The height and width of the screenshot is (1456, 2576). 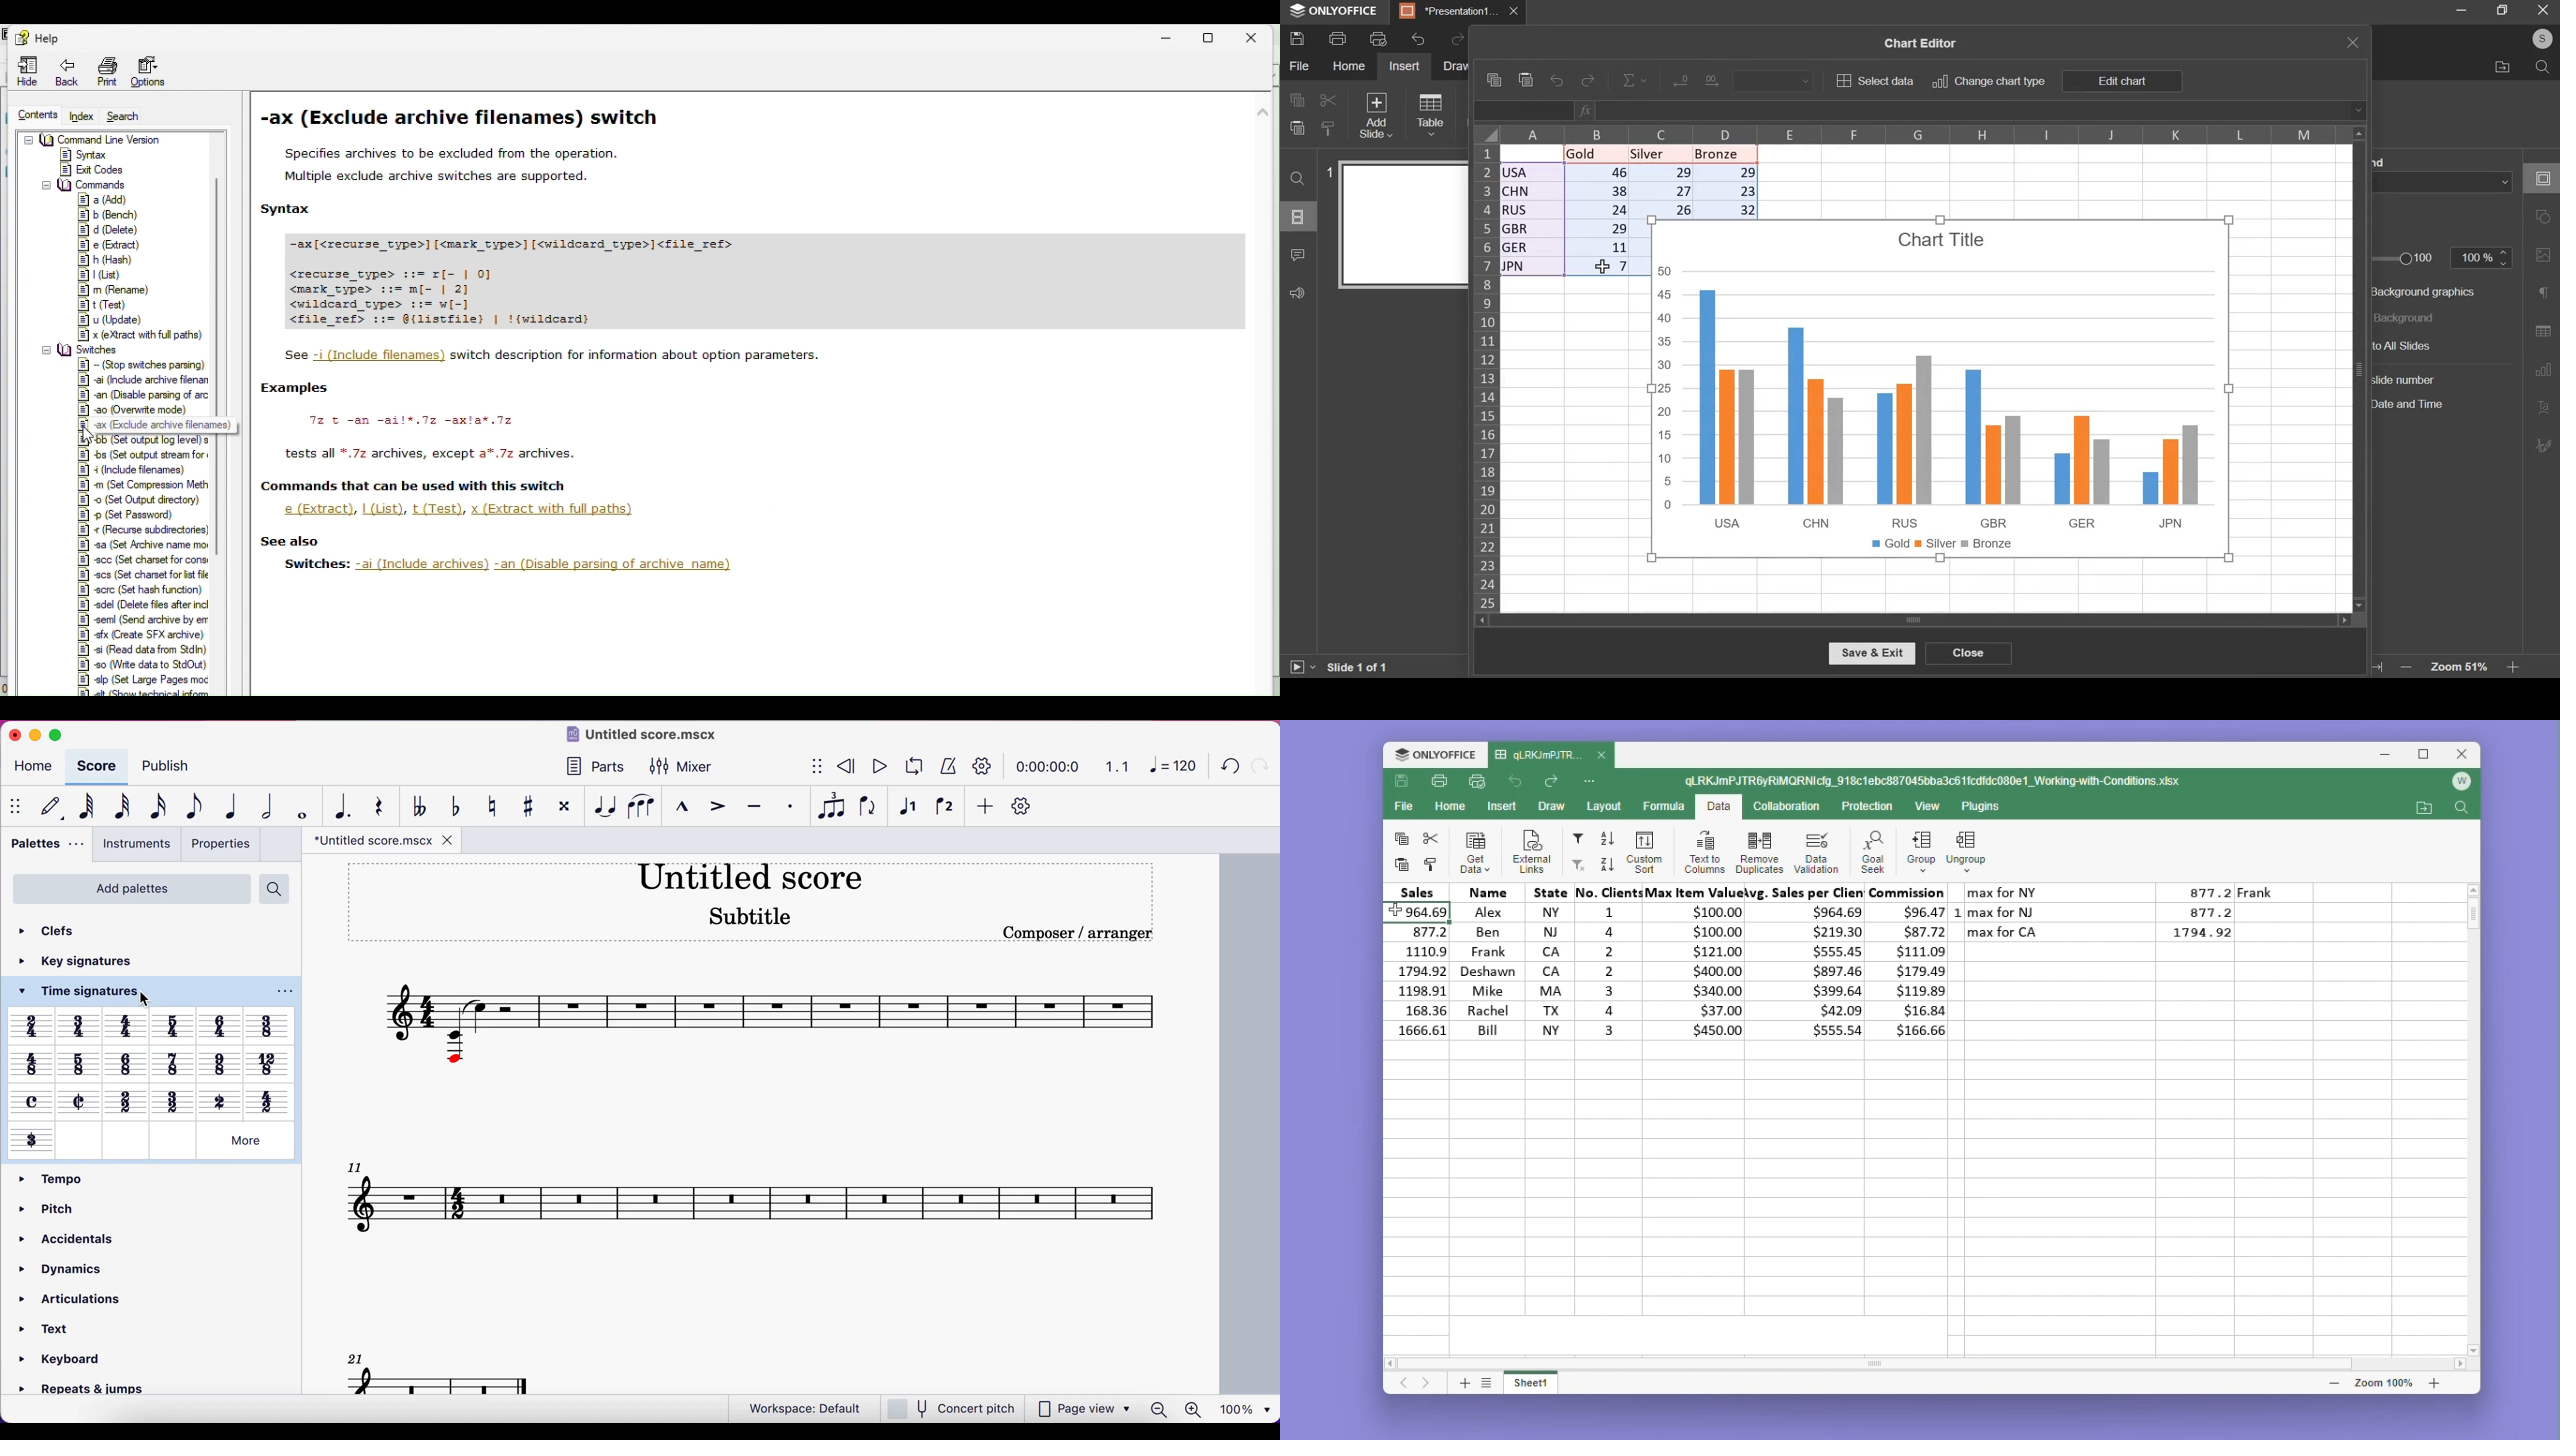 What do you see at coordinates (2119, 918) in the screenshot?
I see `Data table` at bounding box center [2119, 918].